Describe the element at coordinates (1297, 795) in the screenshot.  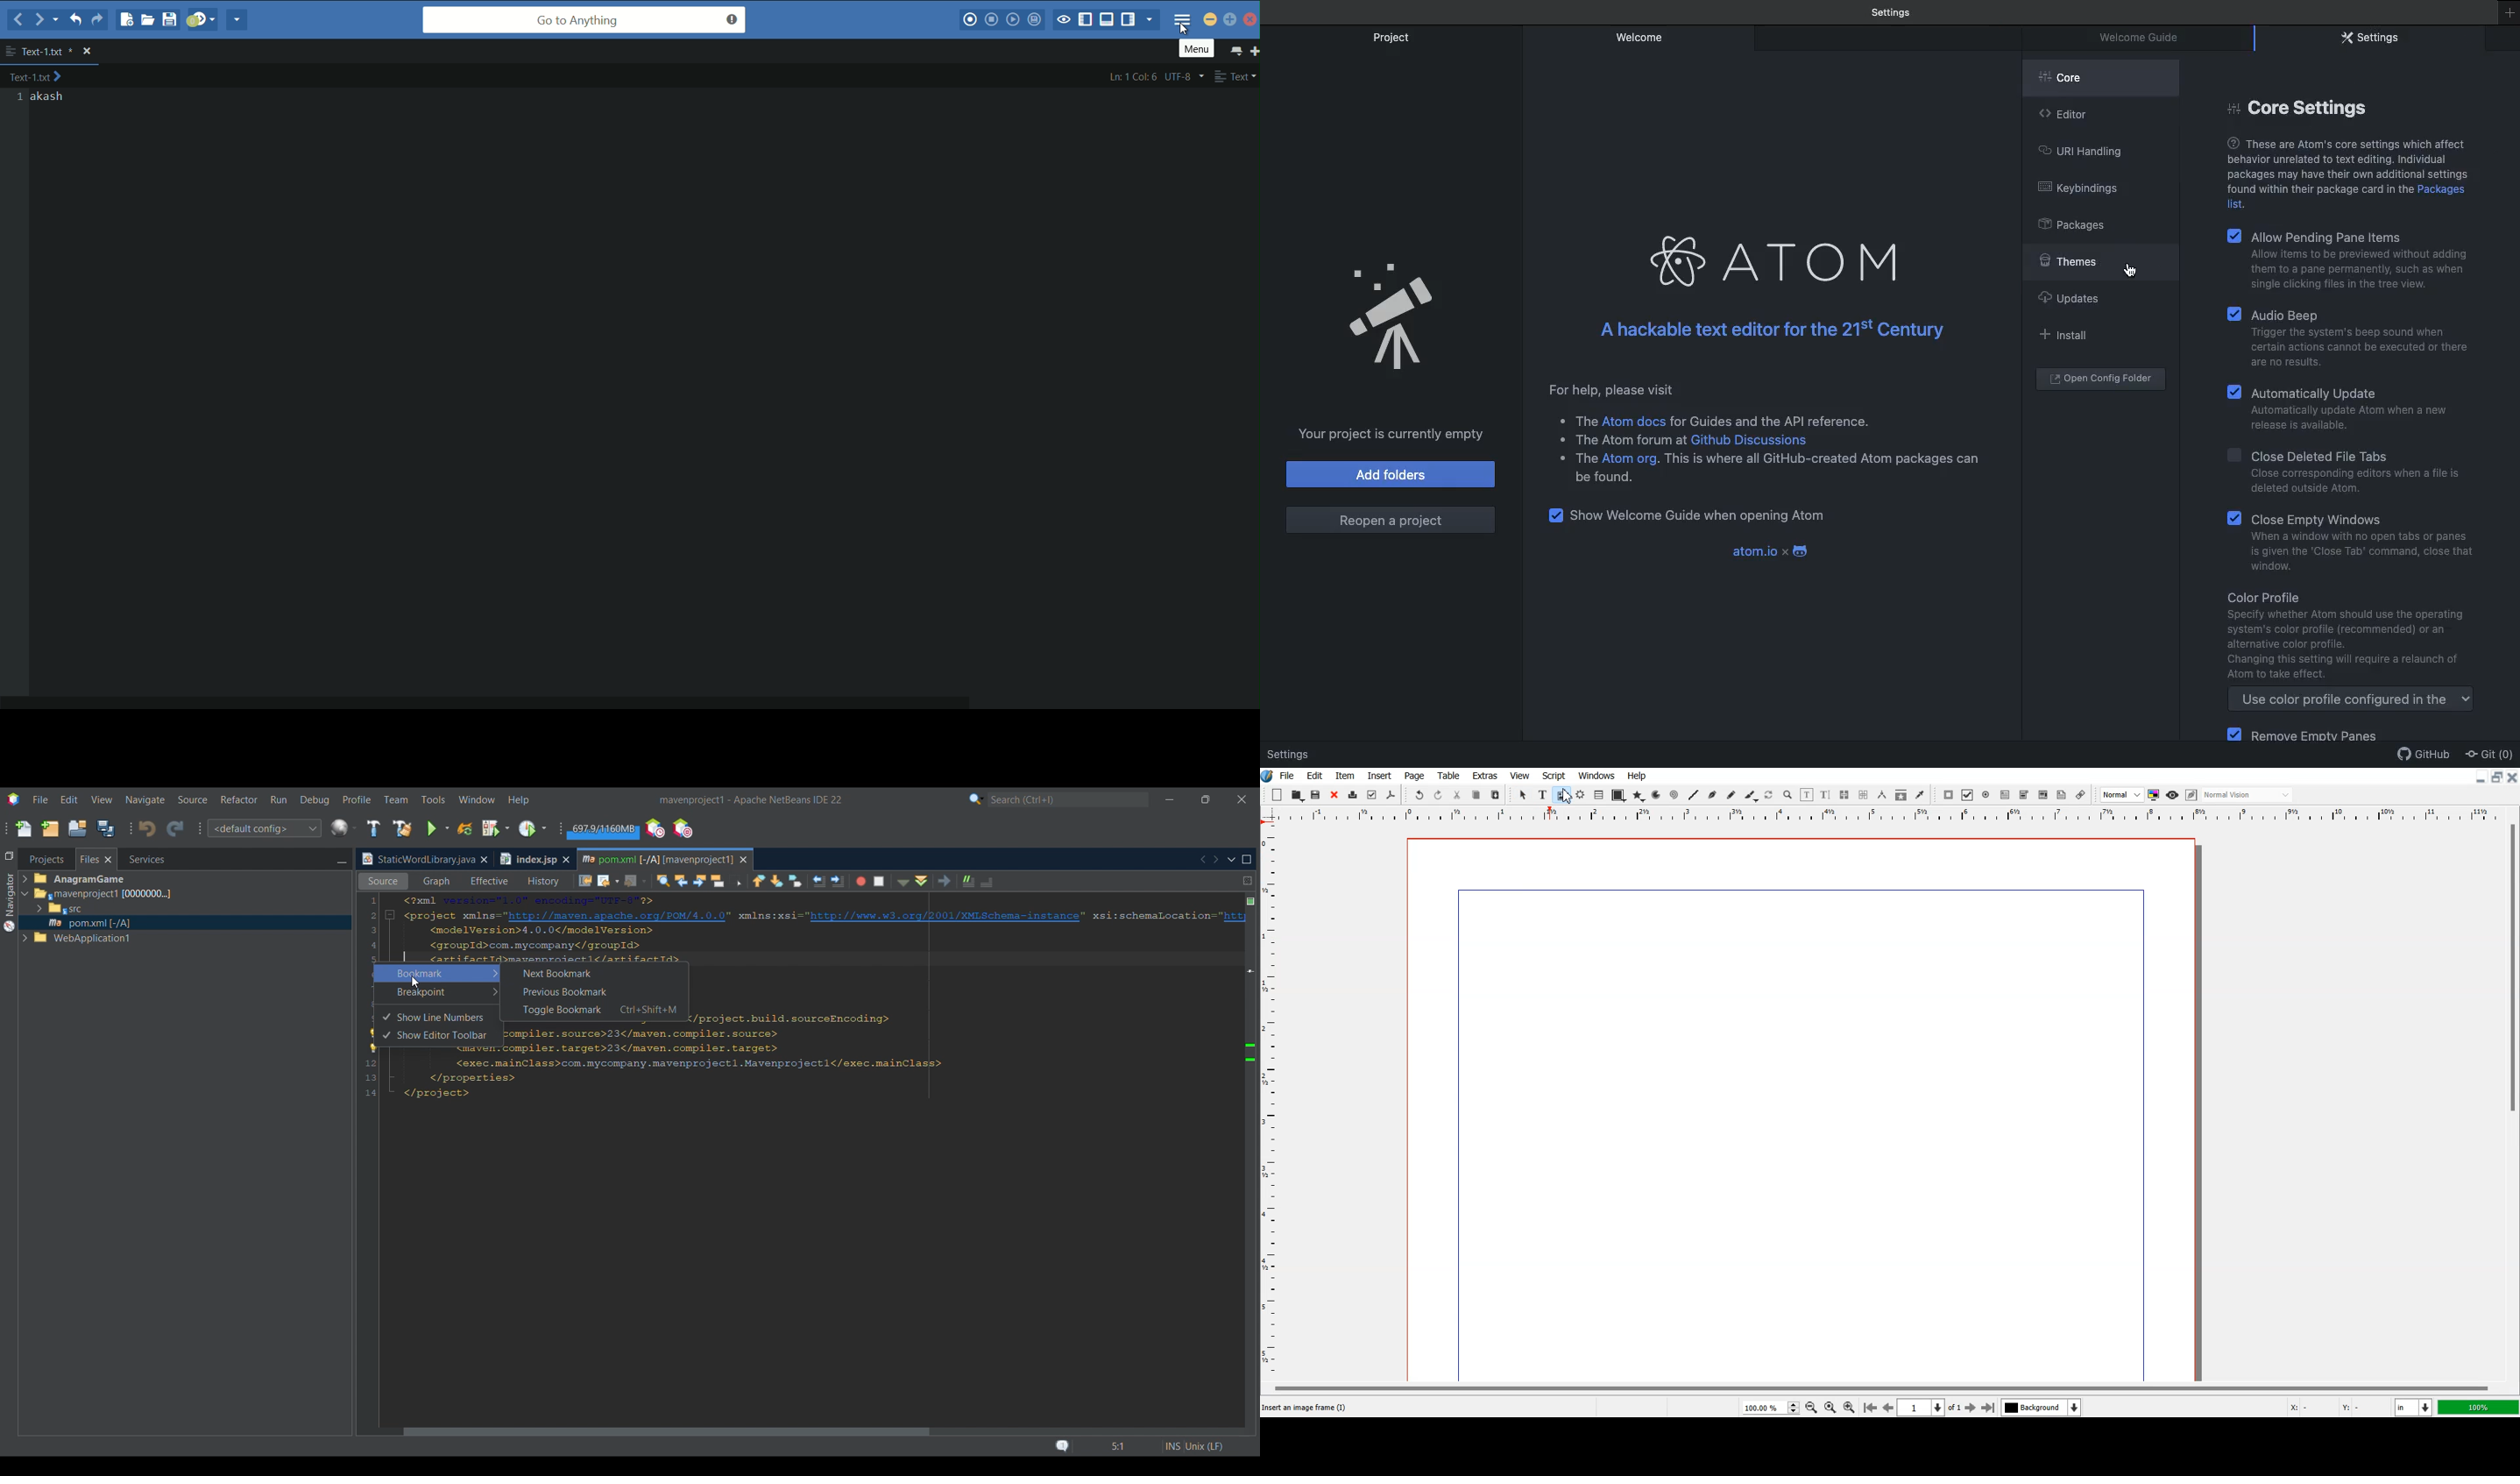
I see `Open` at that location.